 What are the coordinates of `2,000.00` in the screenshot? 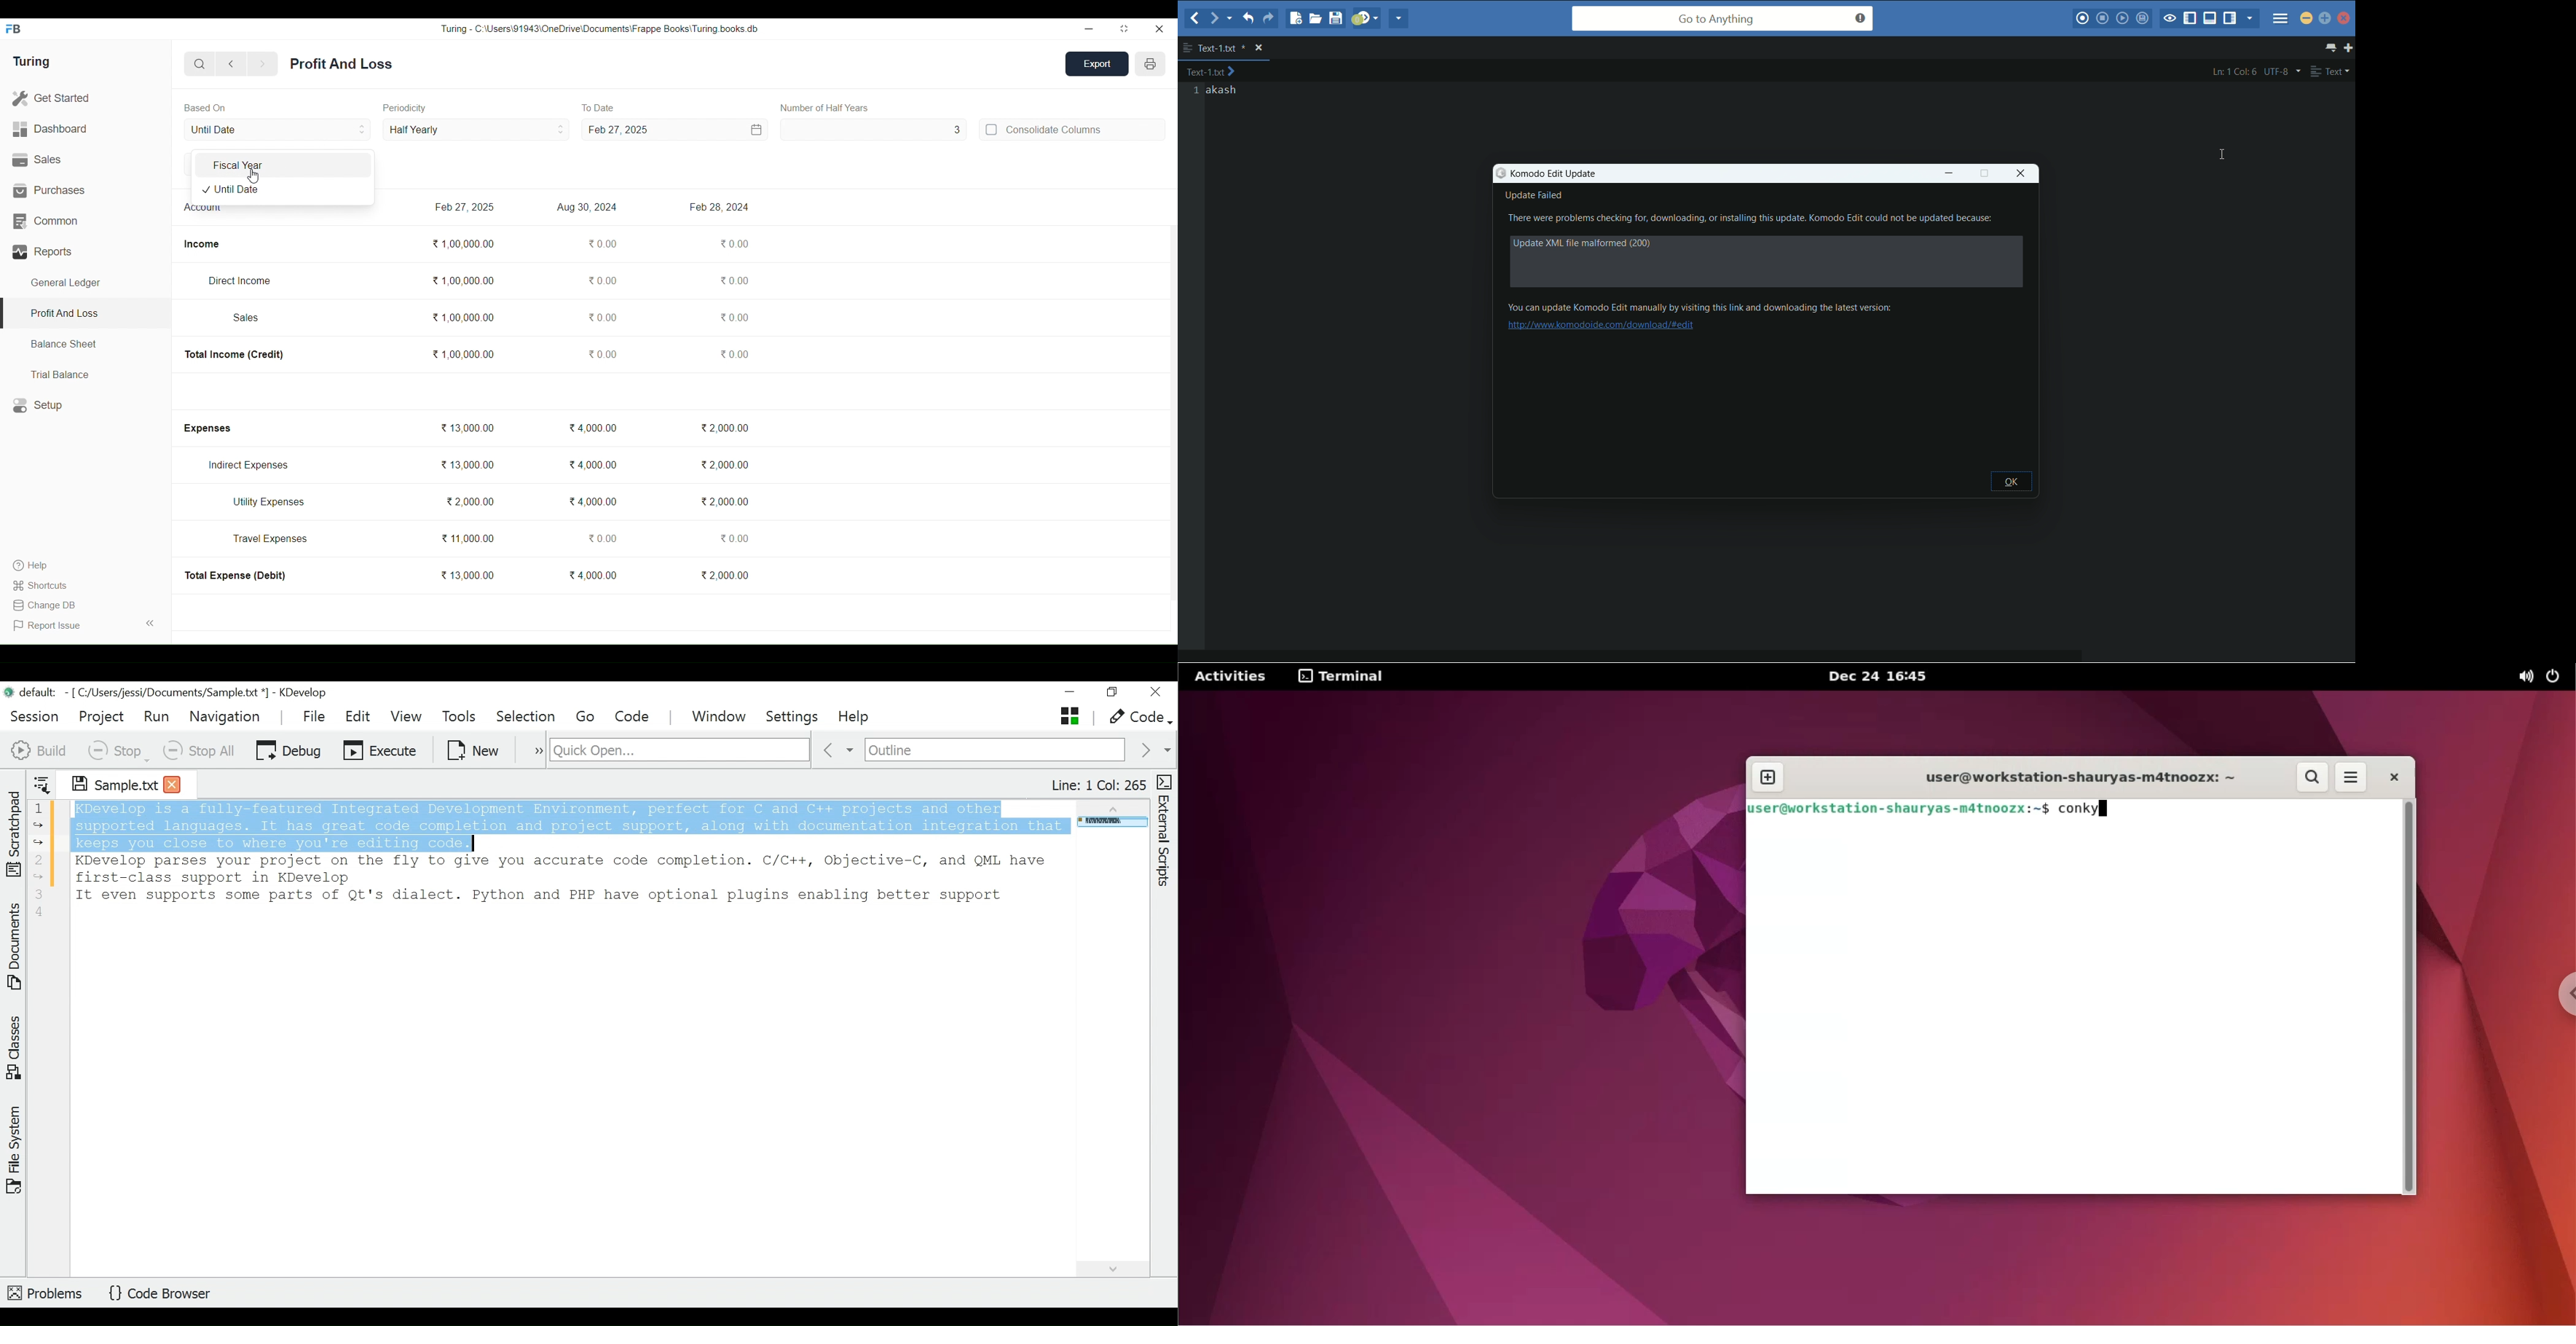 It's located at (725, 502).